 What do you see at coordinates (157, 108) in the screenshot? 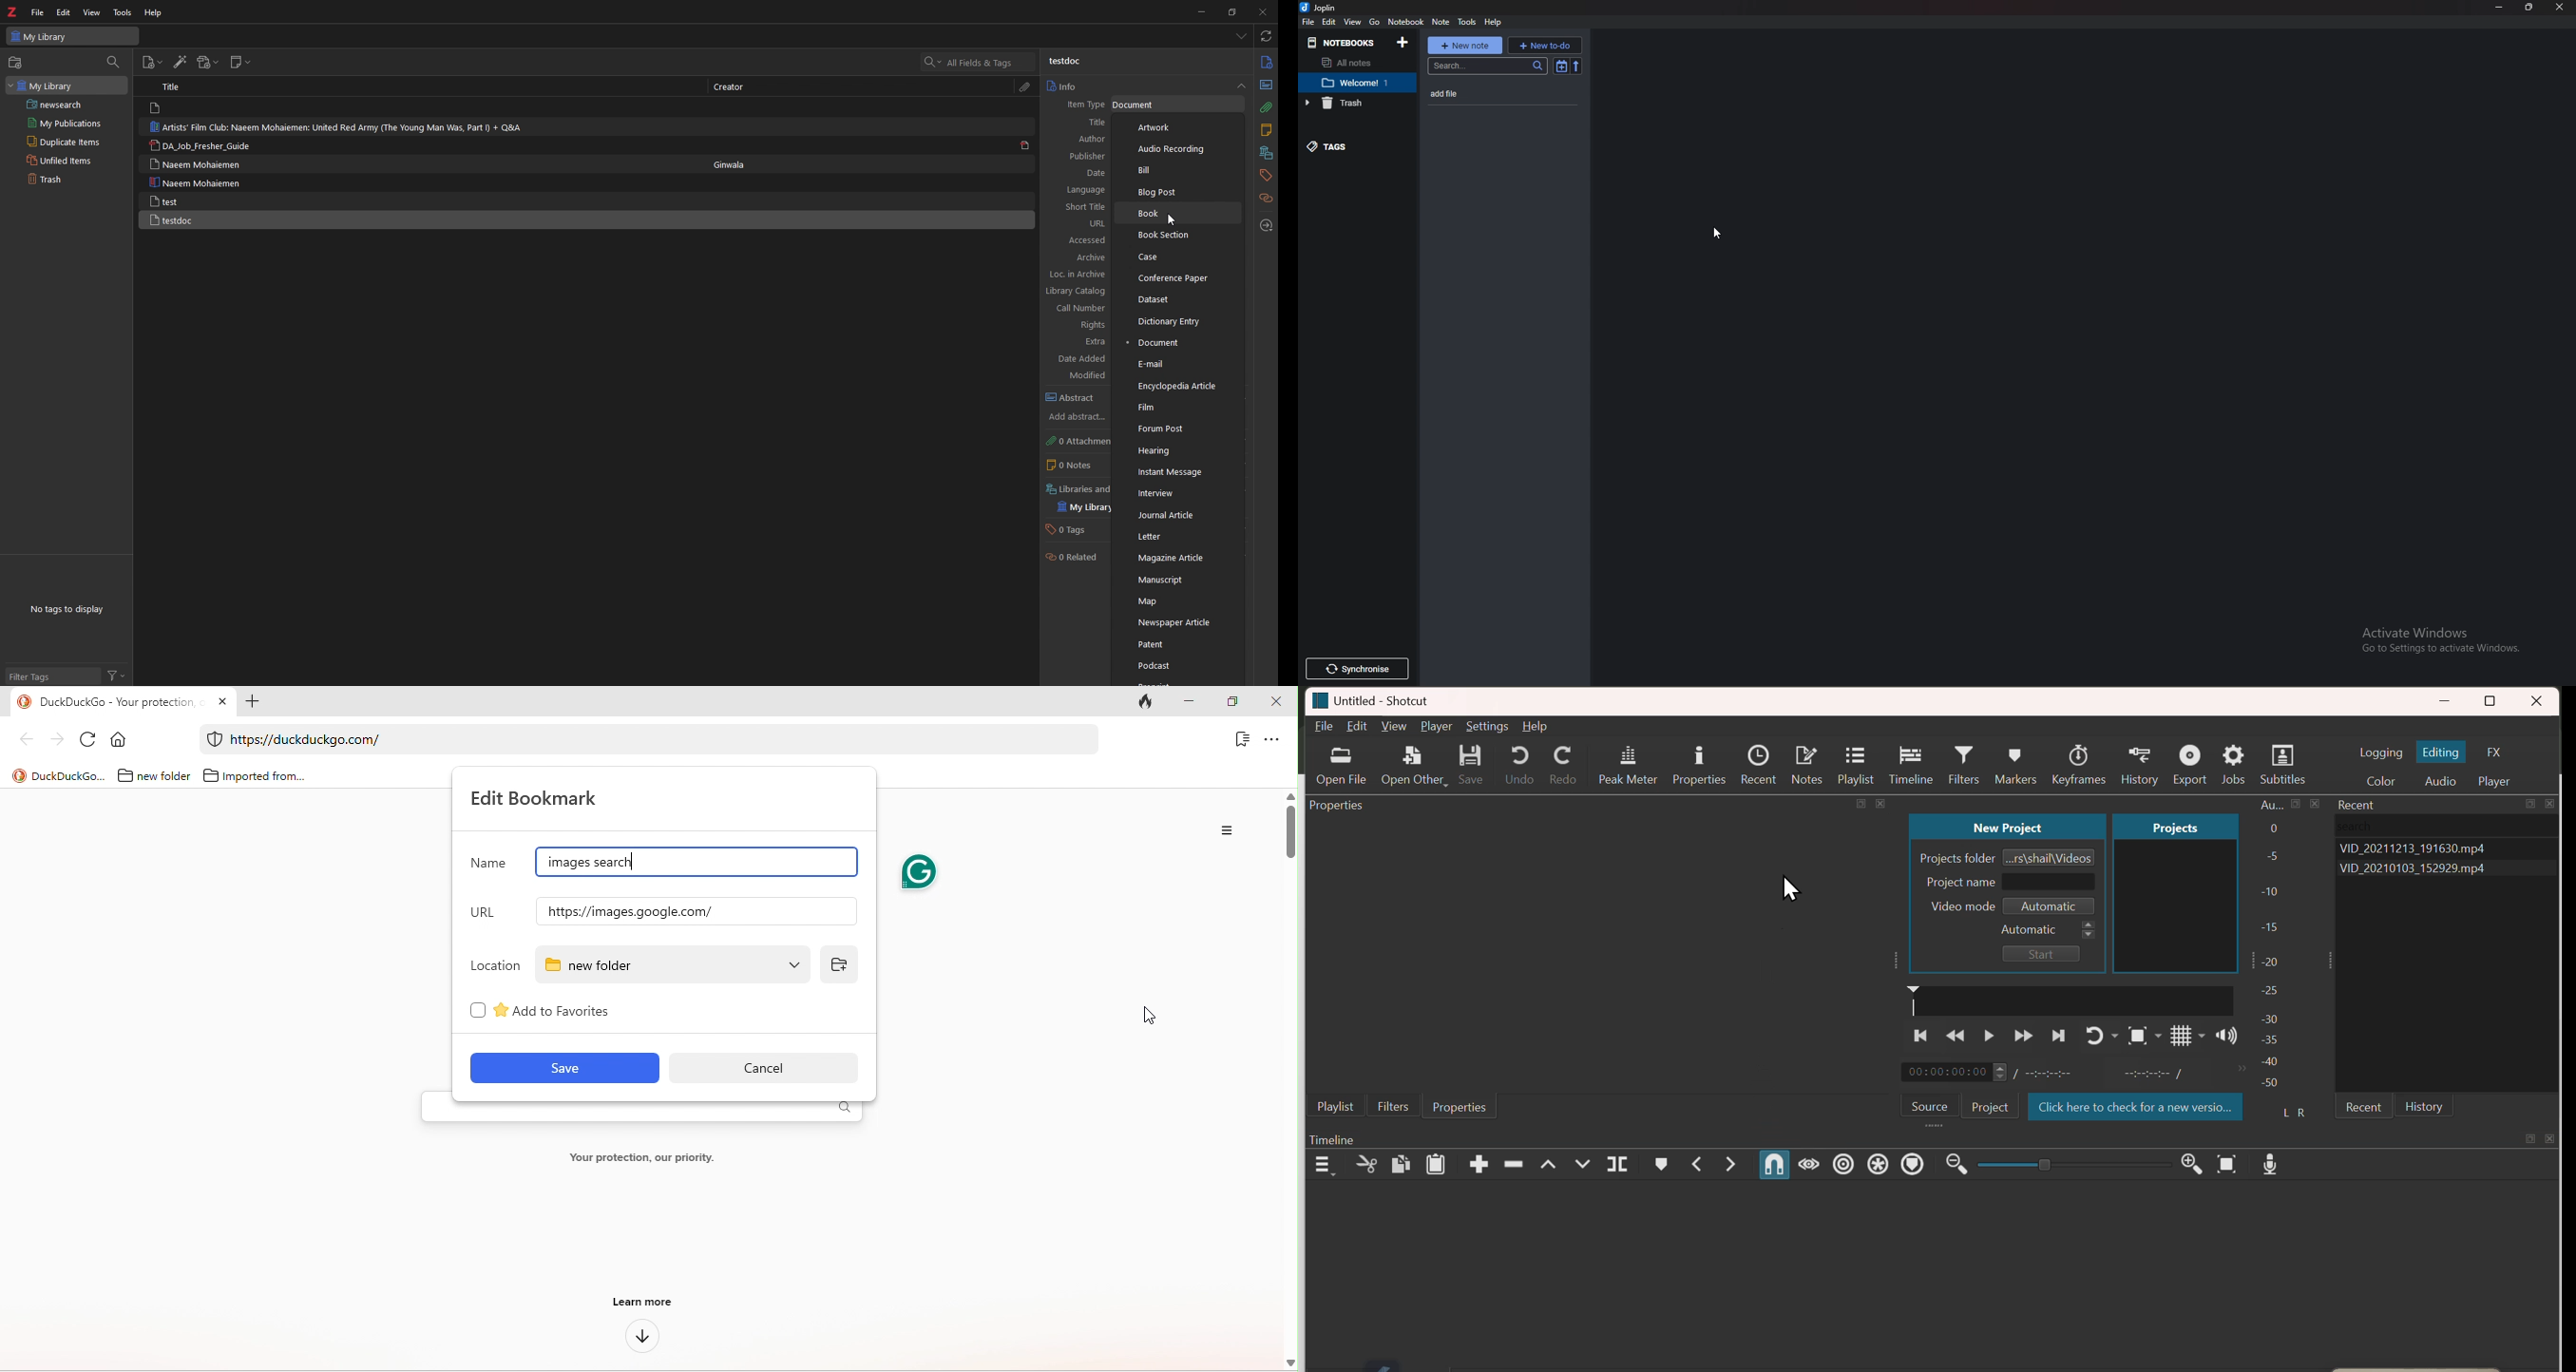
I see `file logo` at bounding box center [157, 108].